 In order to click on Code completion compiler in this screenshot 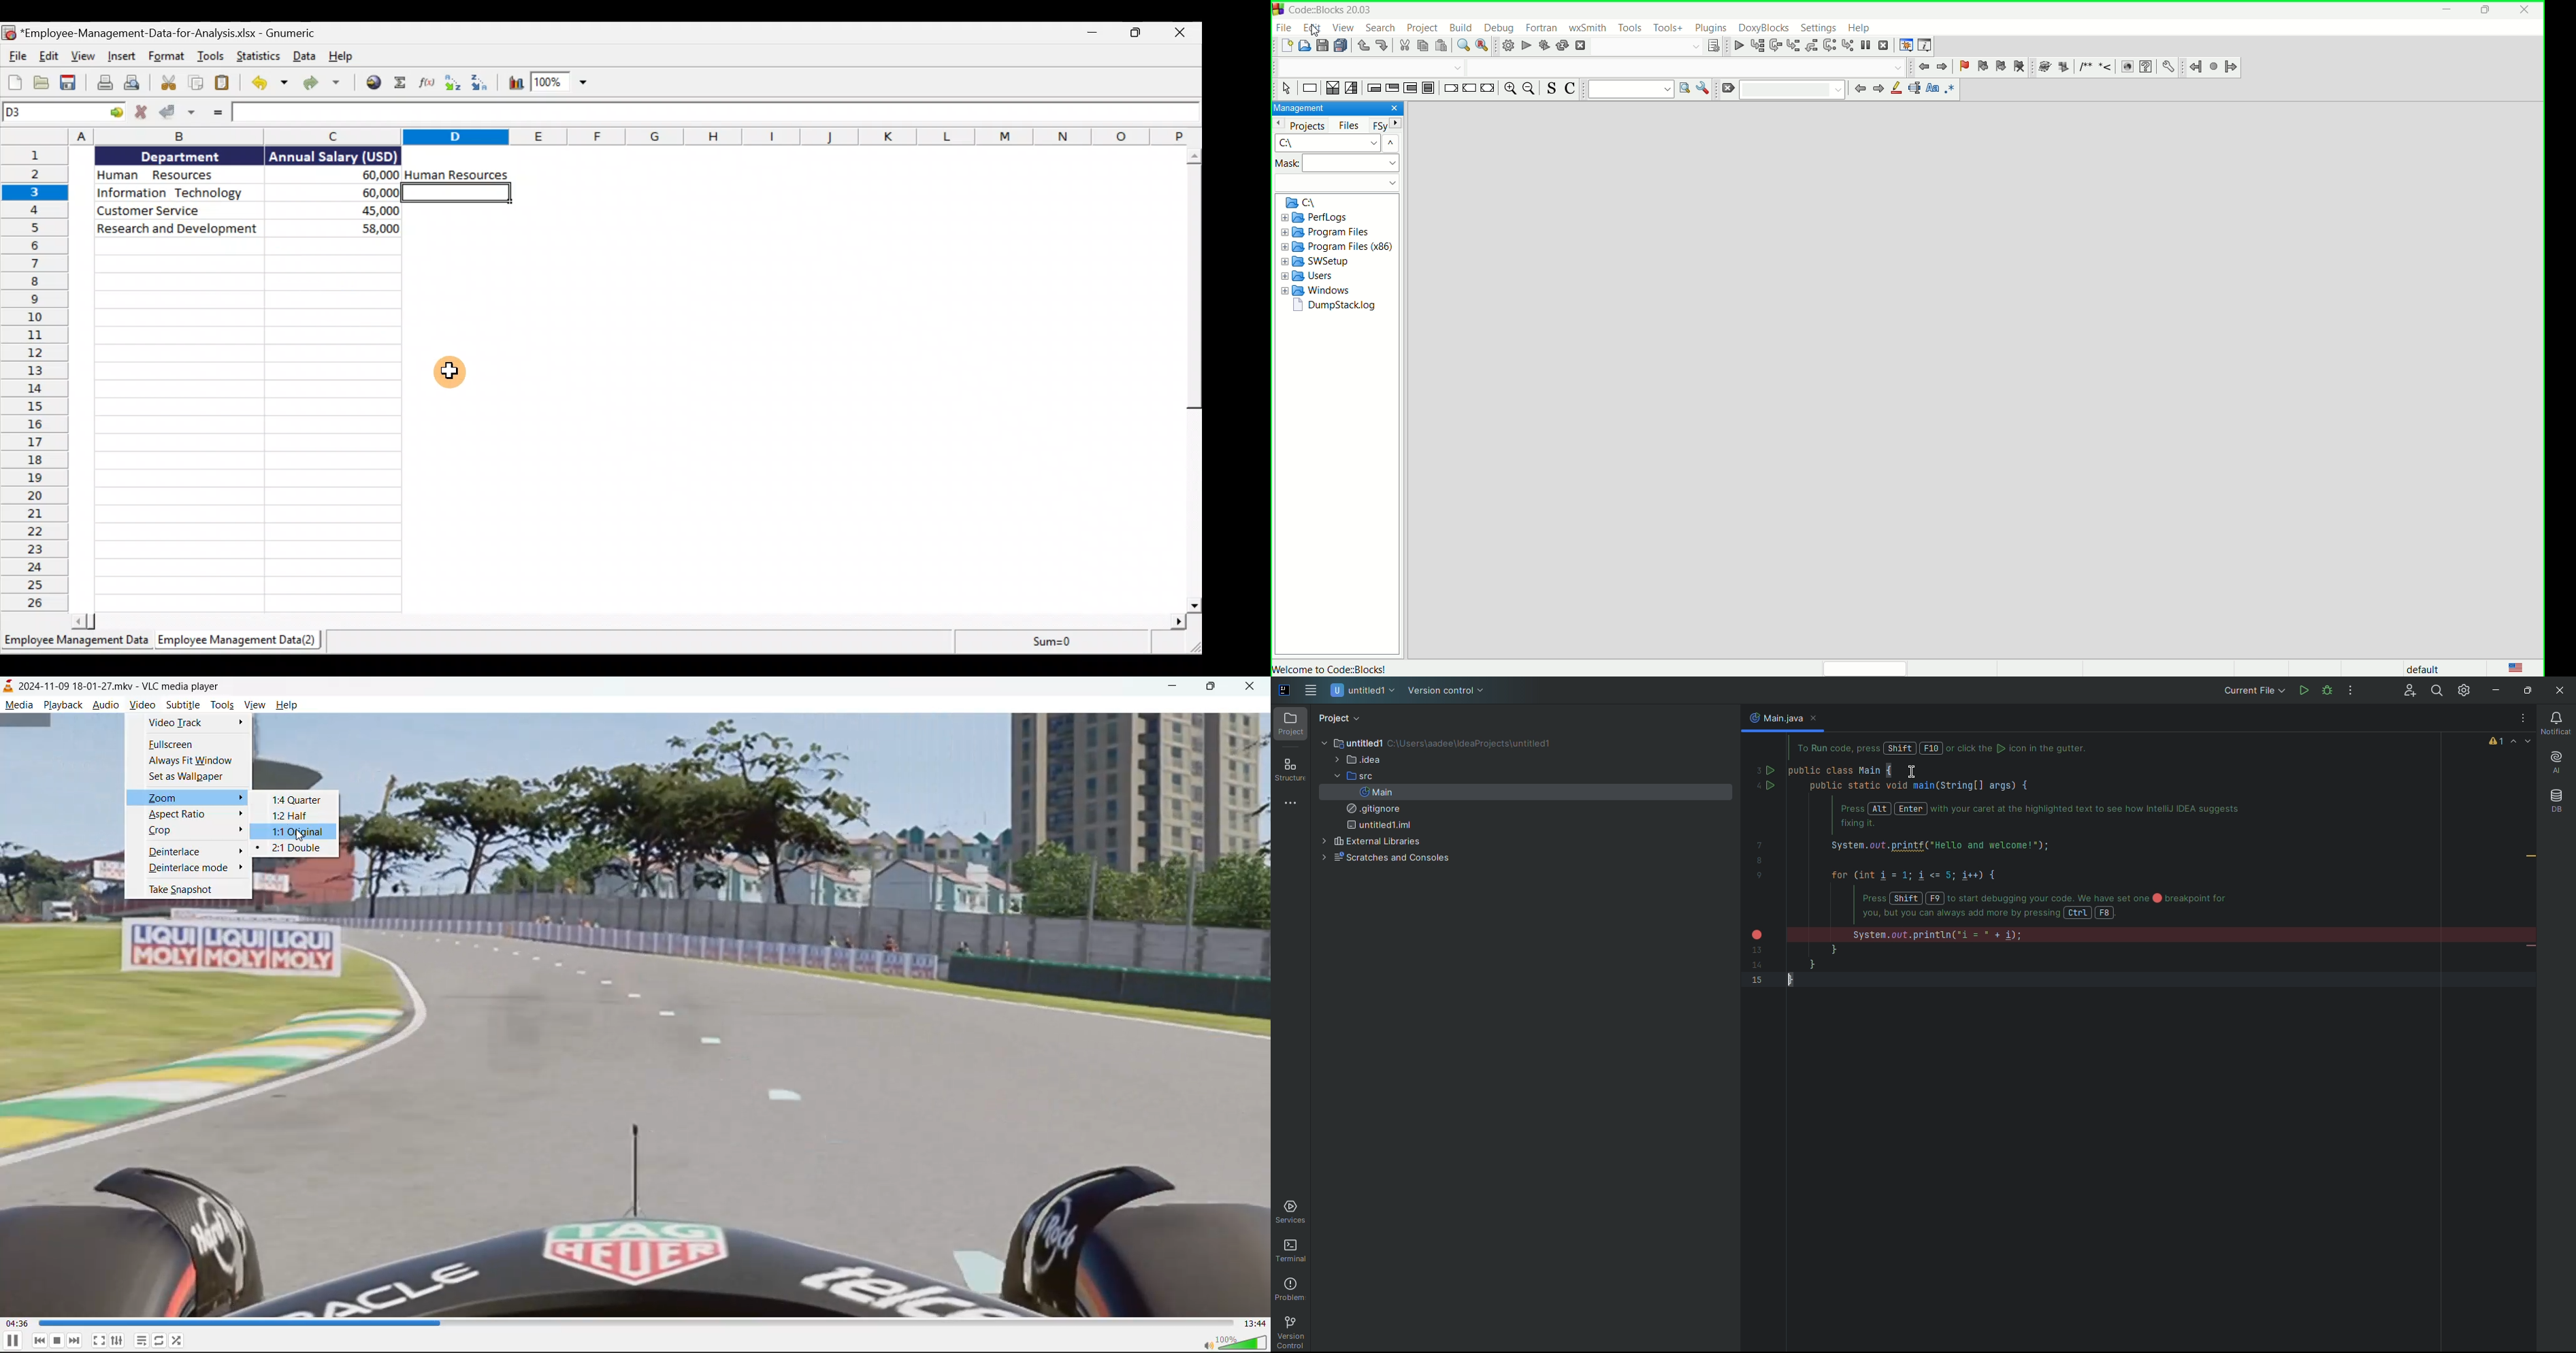, I will do `click(1588, 68)`.